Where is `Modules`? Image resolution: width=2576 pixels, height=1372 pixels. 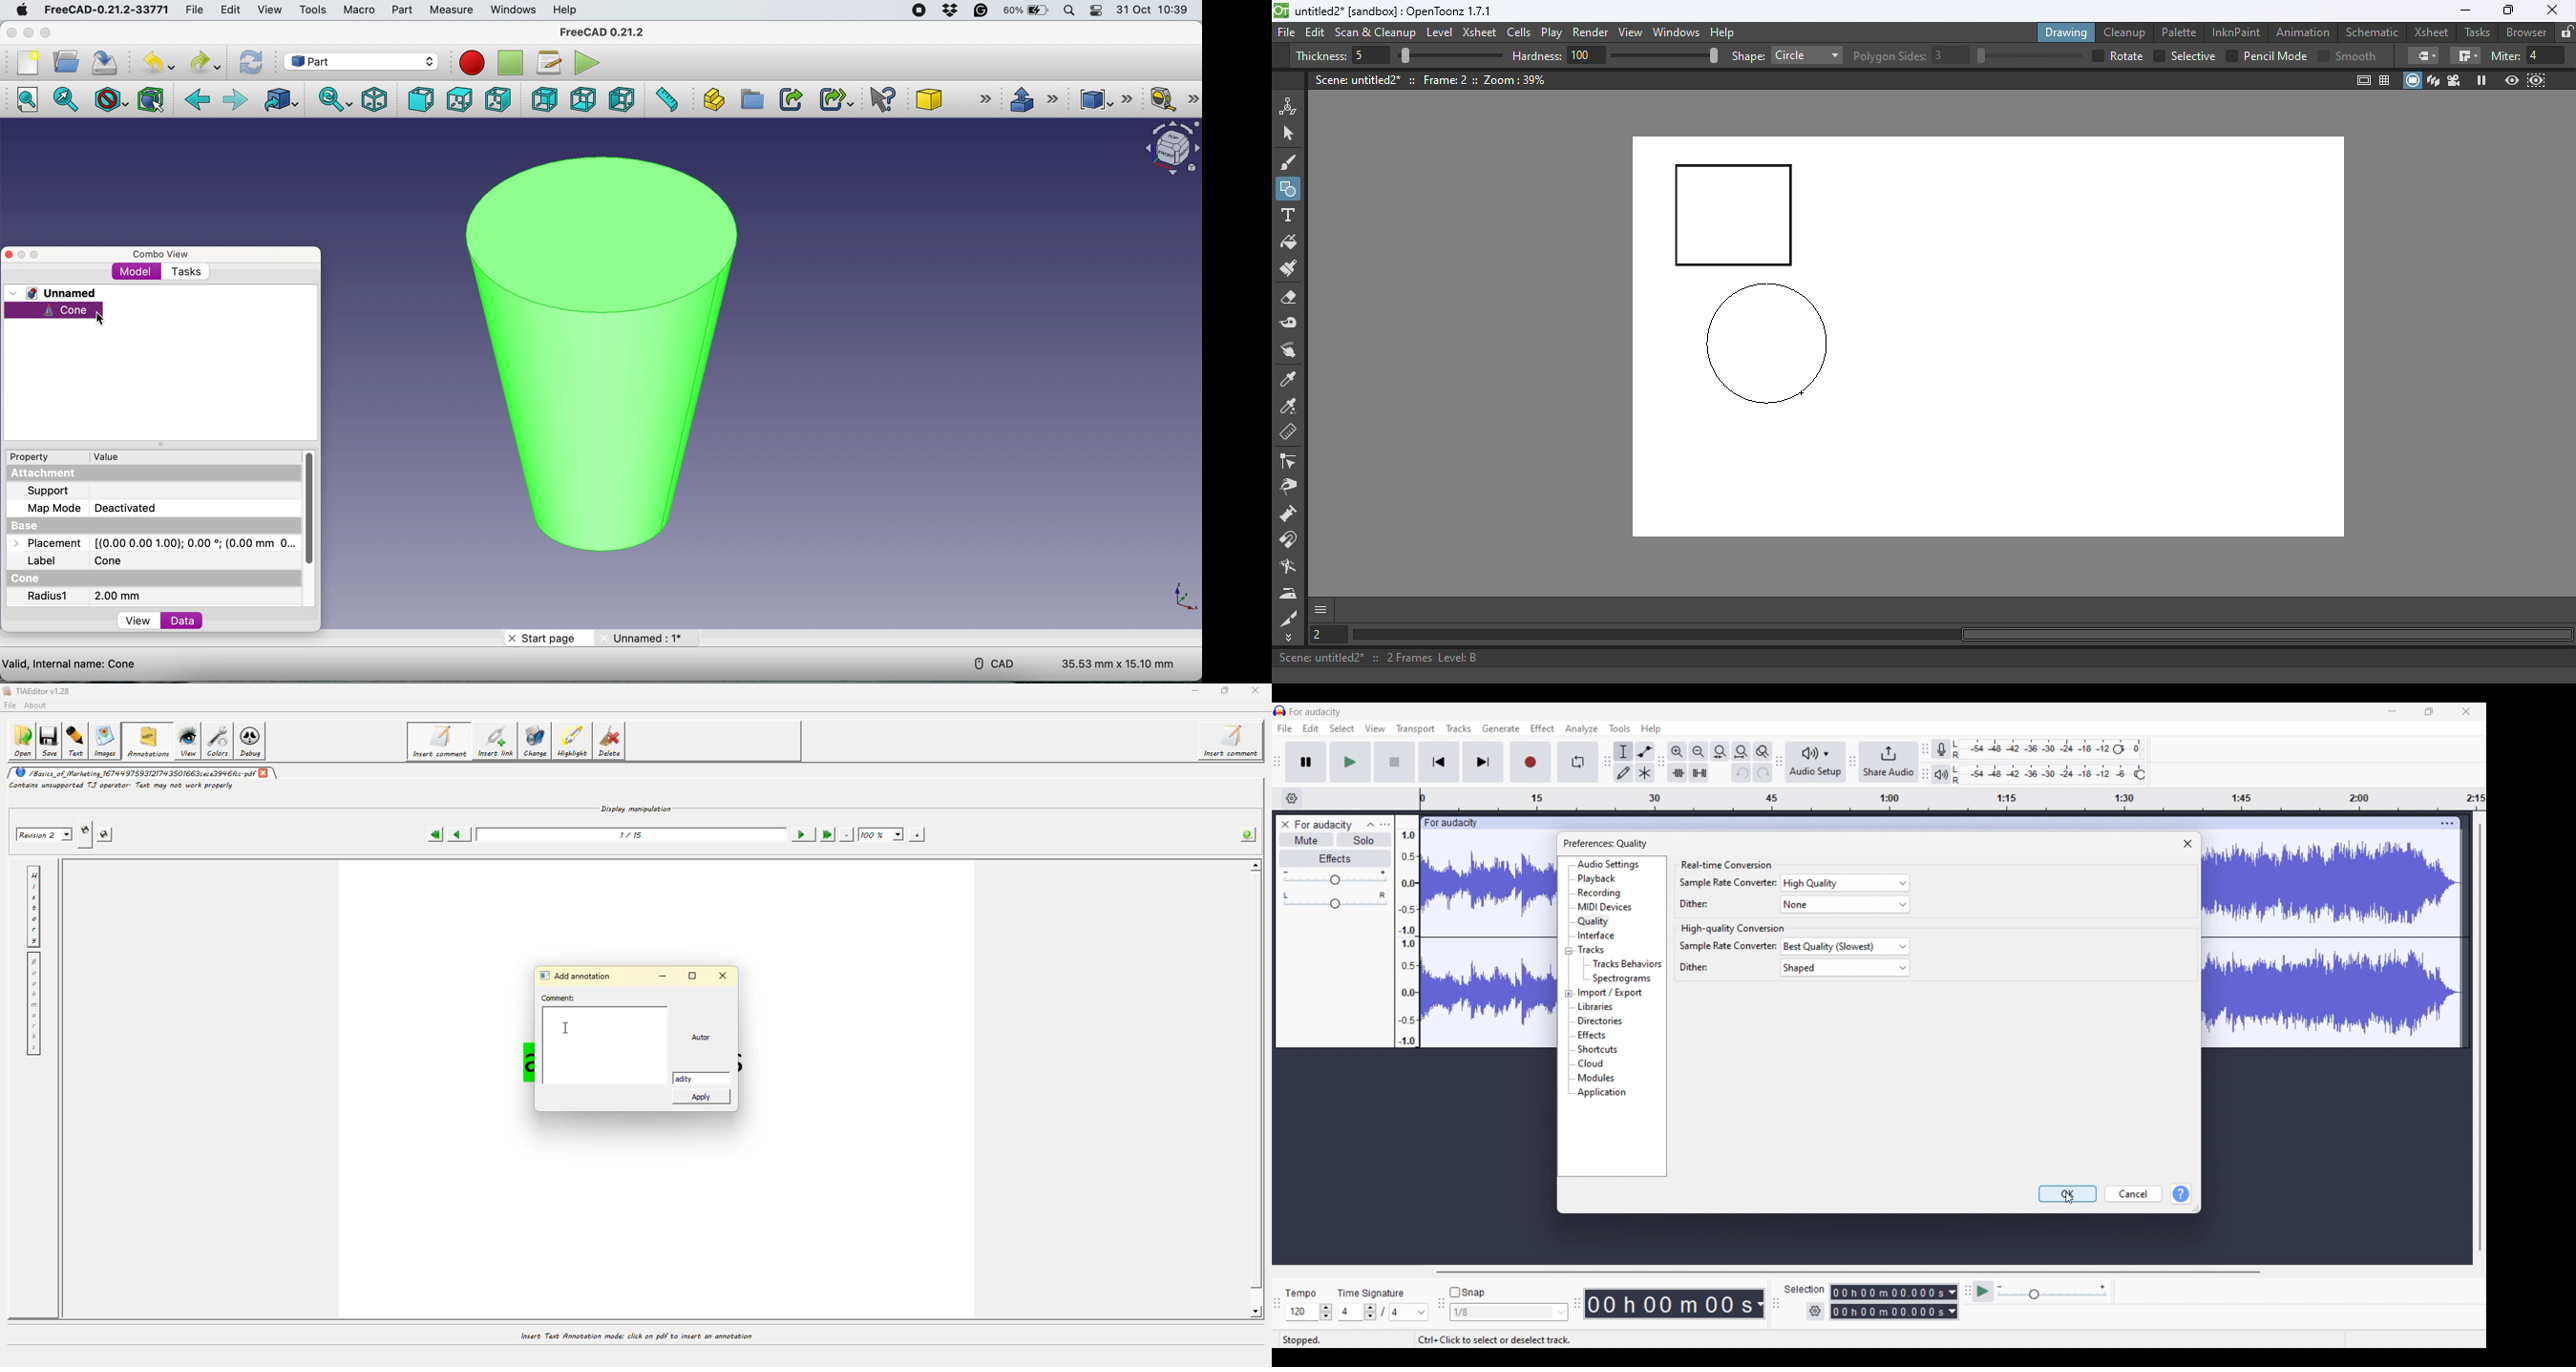
Modules is located at coordinates (1596, 1078).